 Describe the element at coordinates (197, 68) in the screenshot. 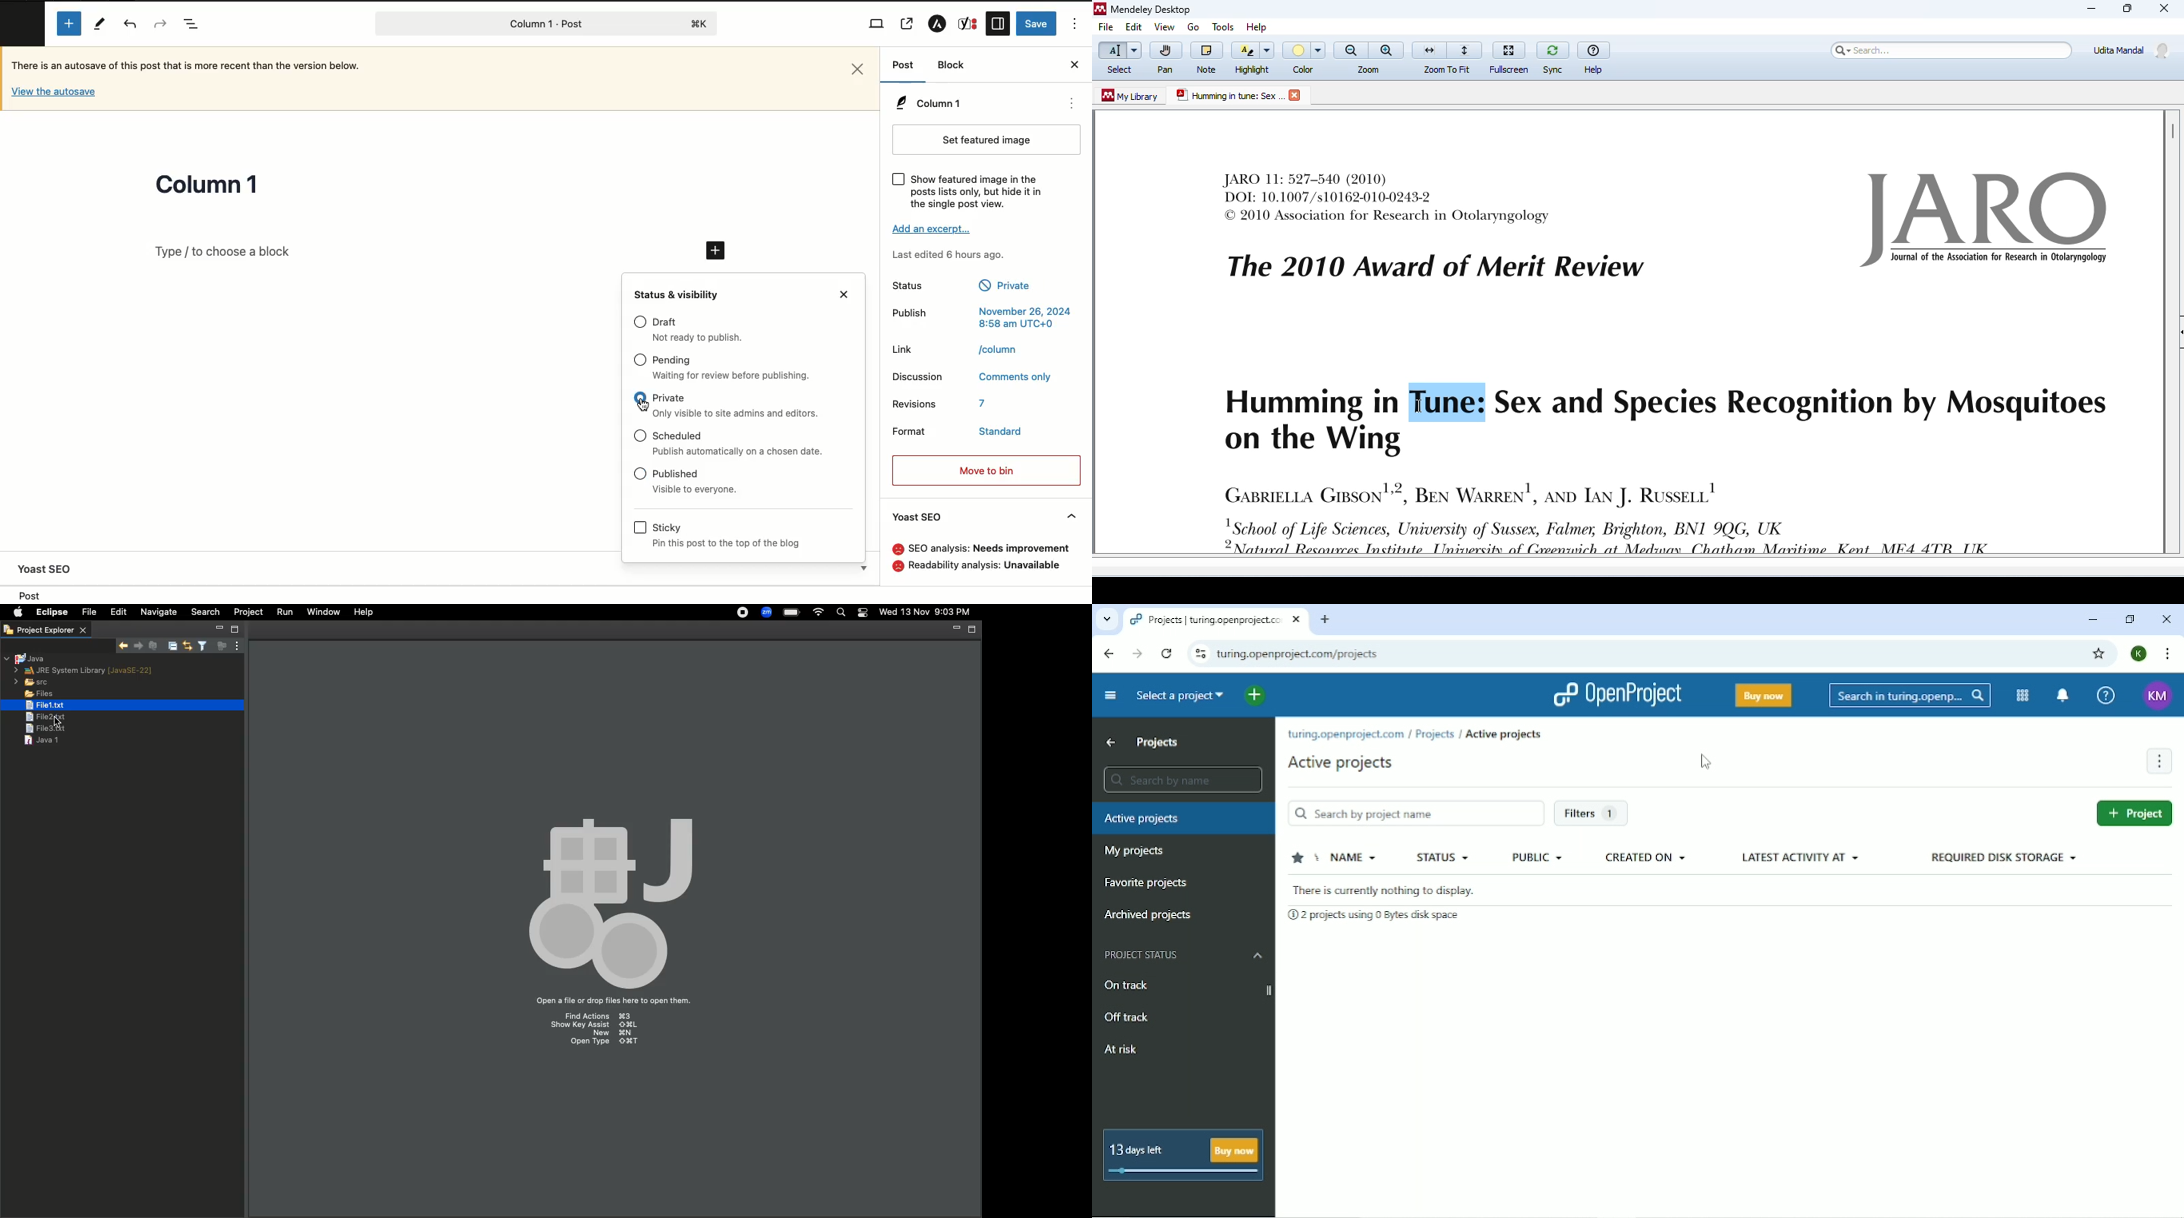

I see `Autosave` at that location.